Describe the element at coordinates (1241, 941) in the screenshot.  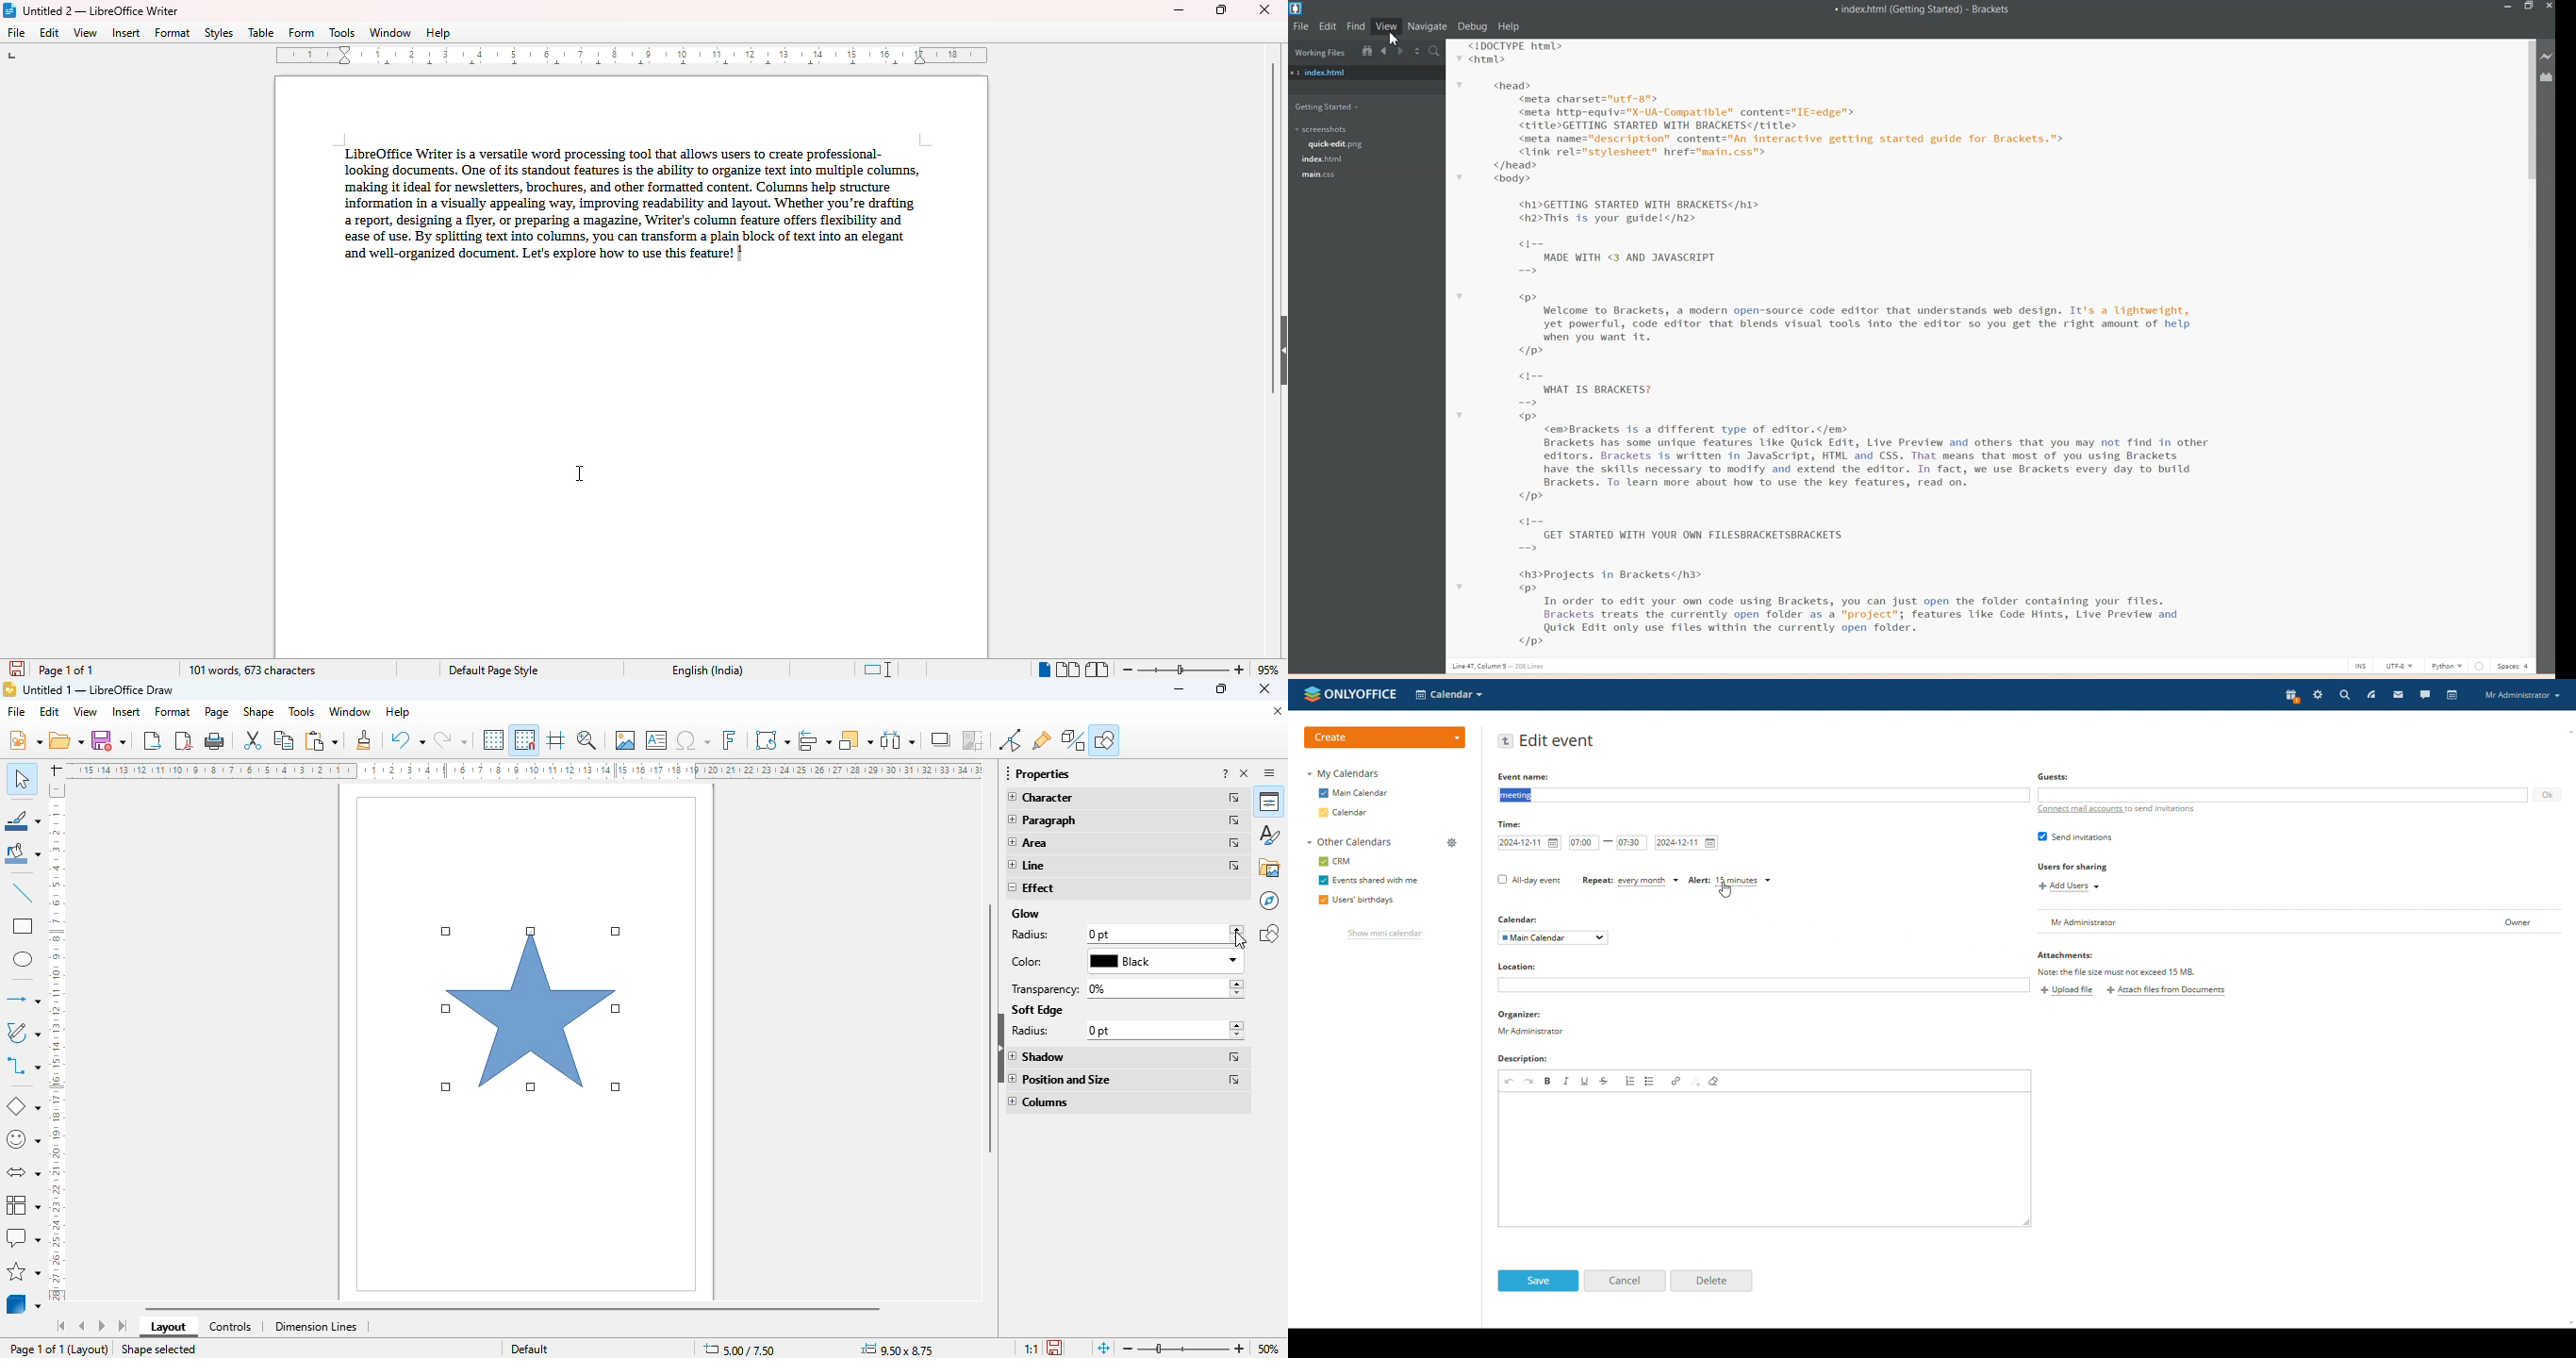
I see `cursor` at that location.